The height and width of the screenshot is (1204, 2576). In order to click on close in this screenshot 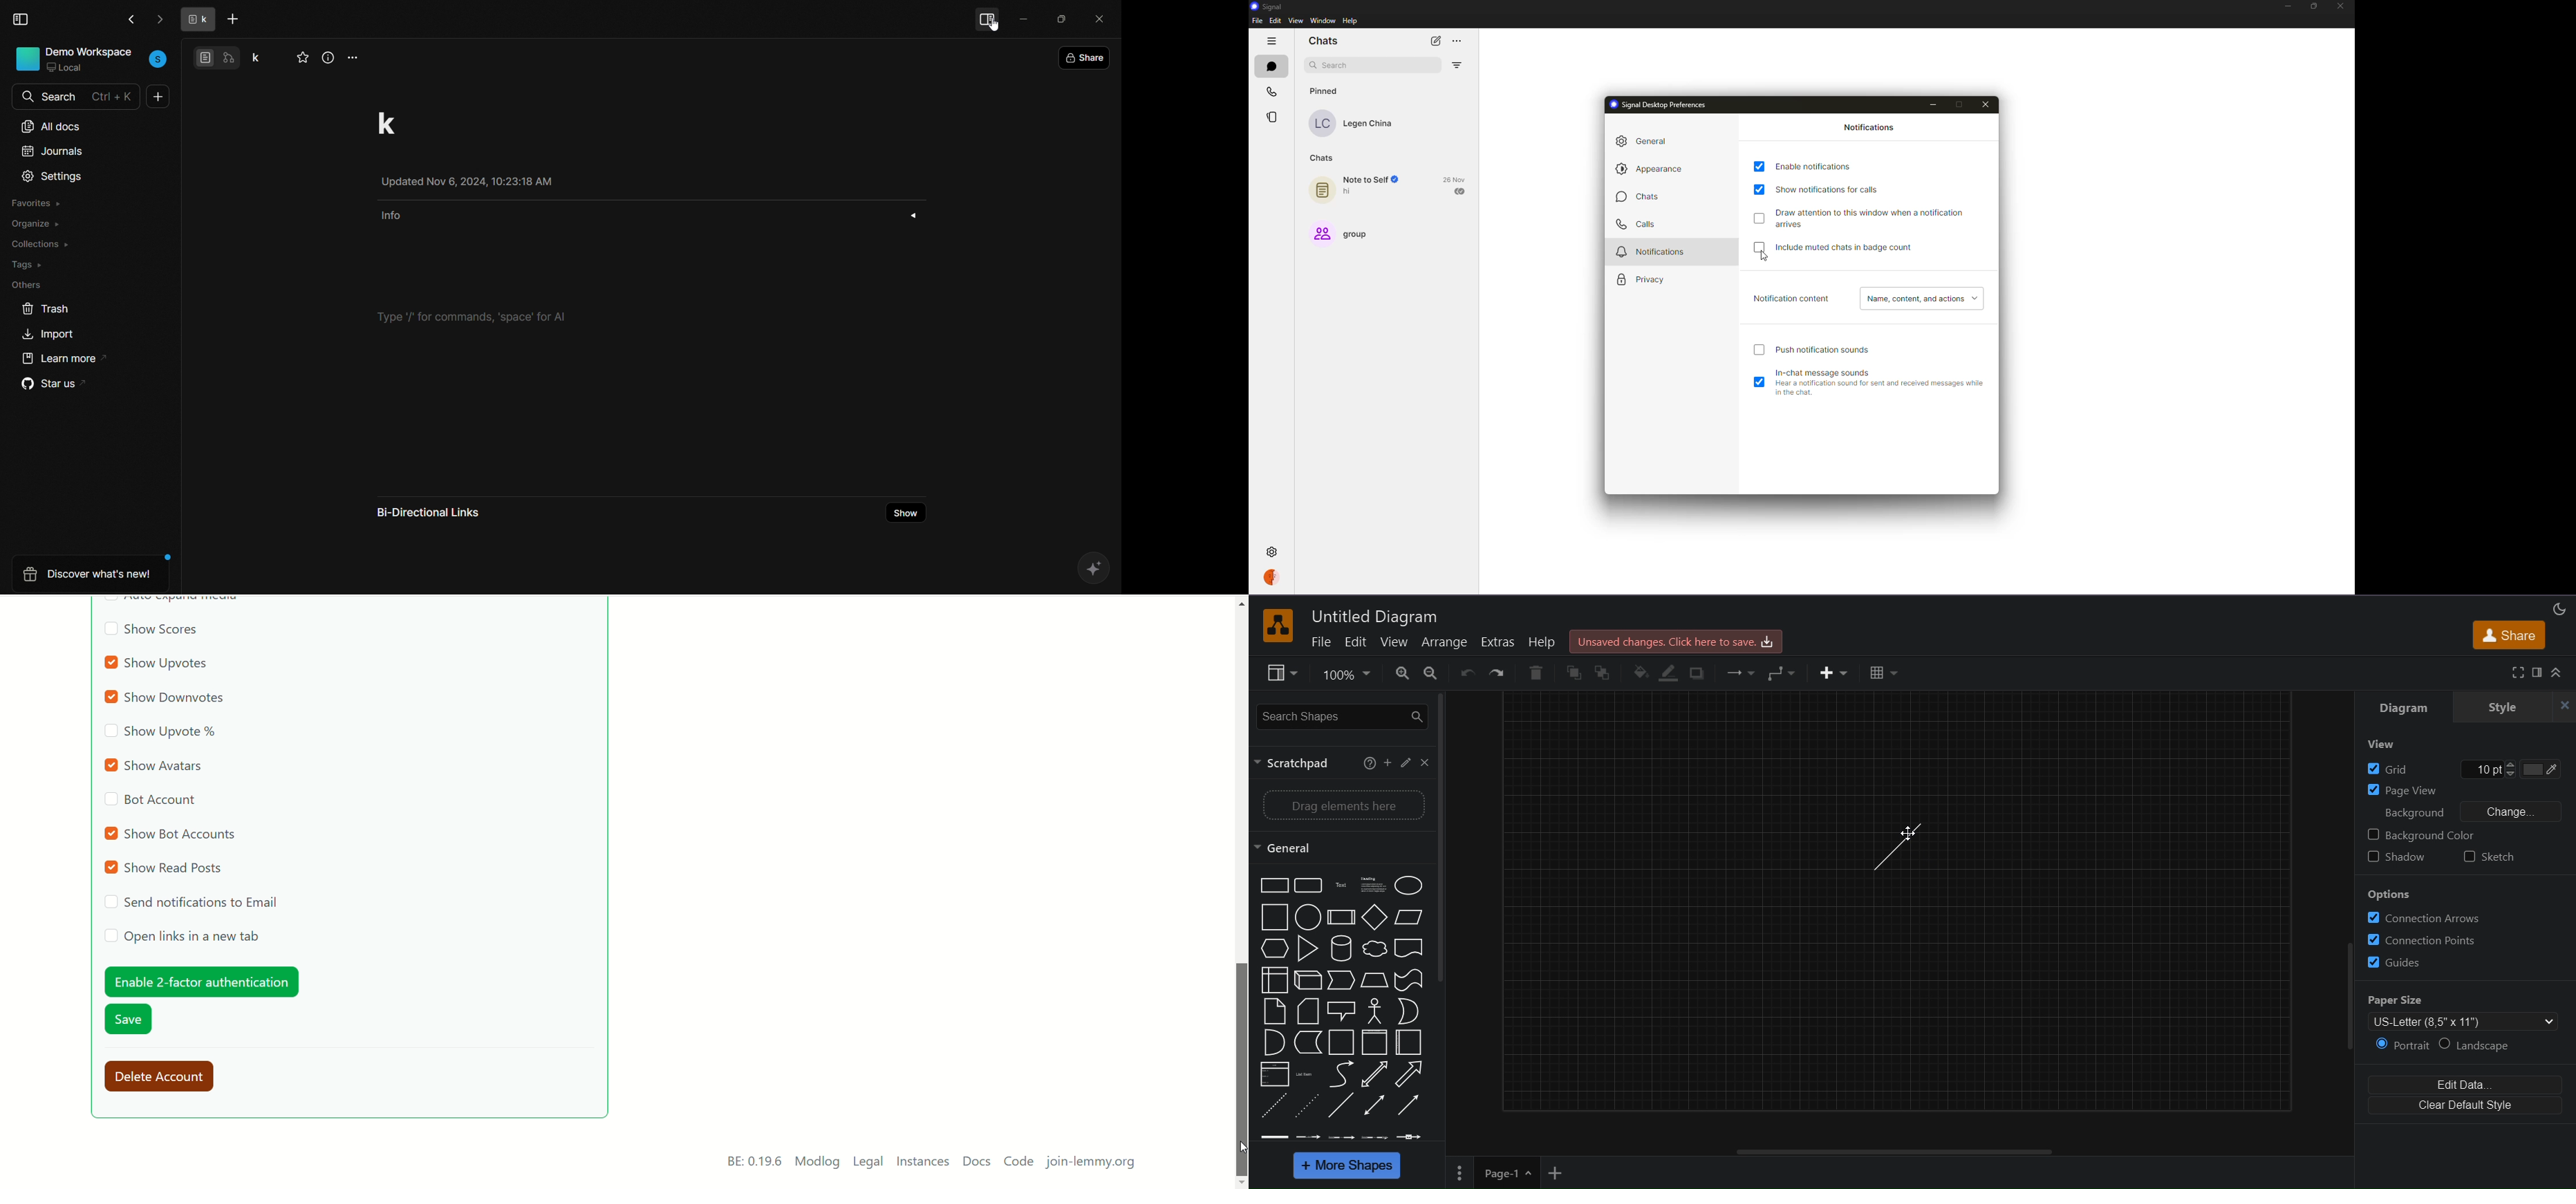, I will do `click(1426, 764)`.